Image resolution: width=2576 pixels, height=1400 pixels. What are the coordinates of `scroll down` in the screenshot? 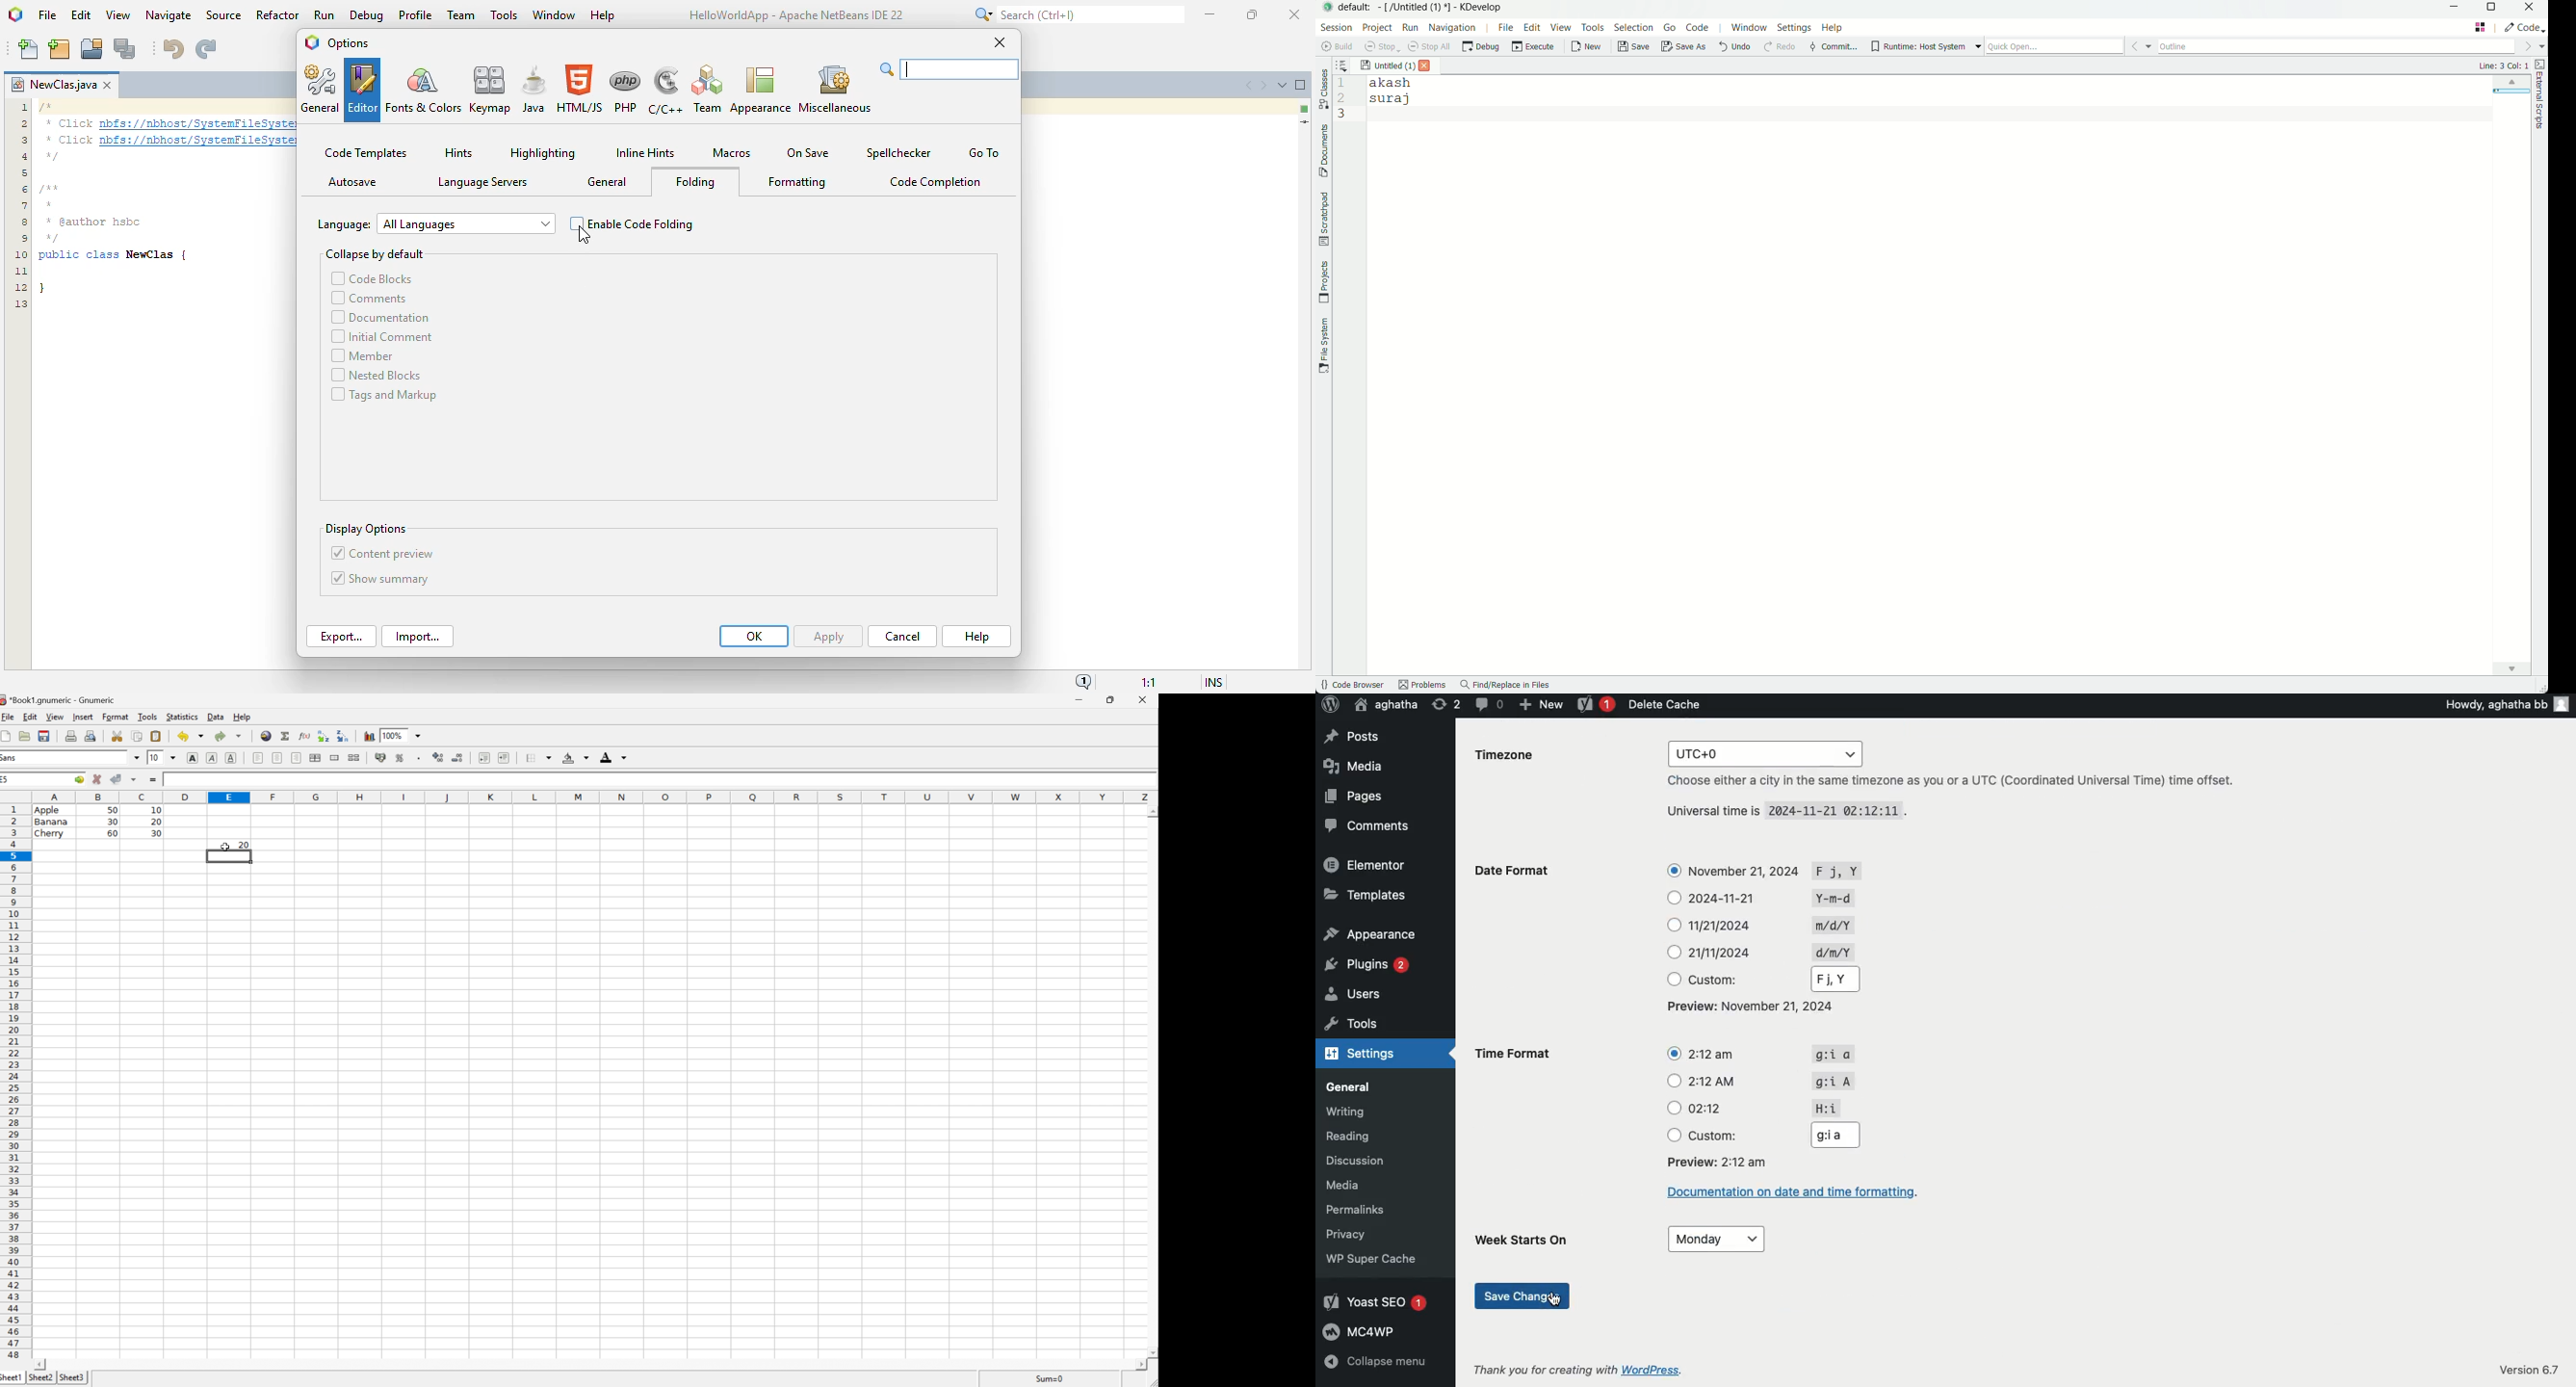 It's located at (1152, 1352).